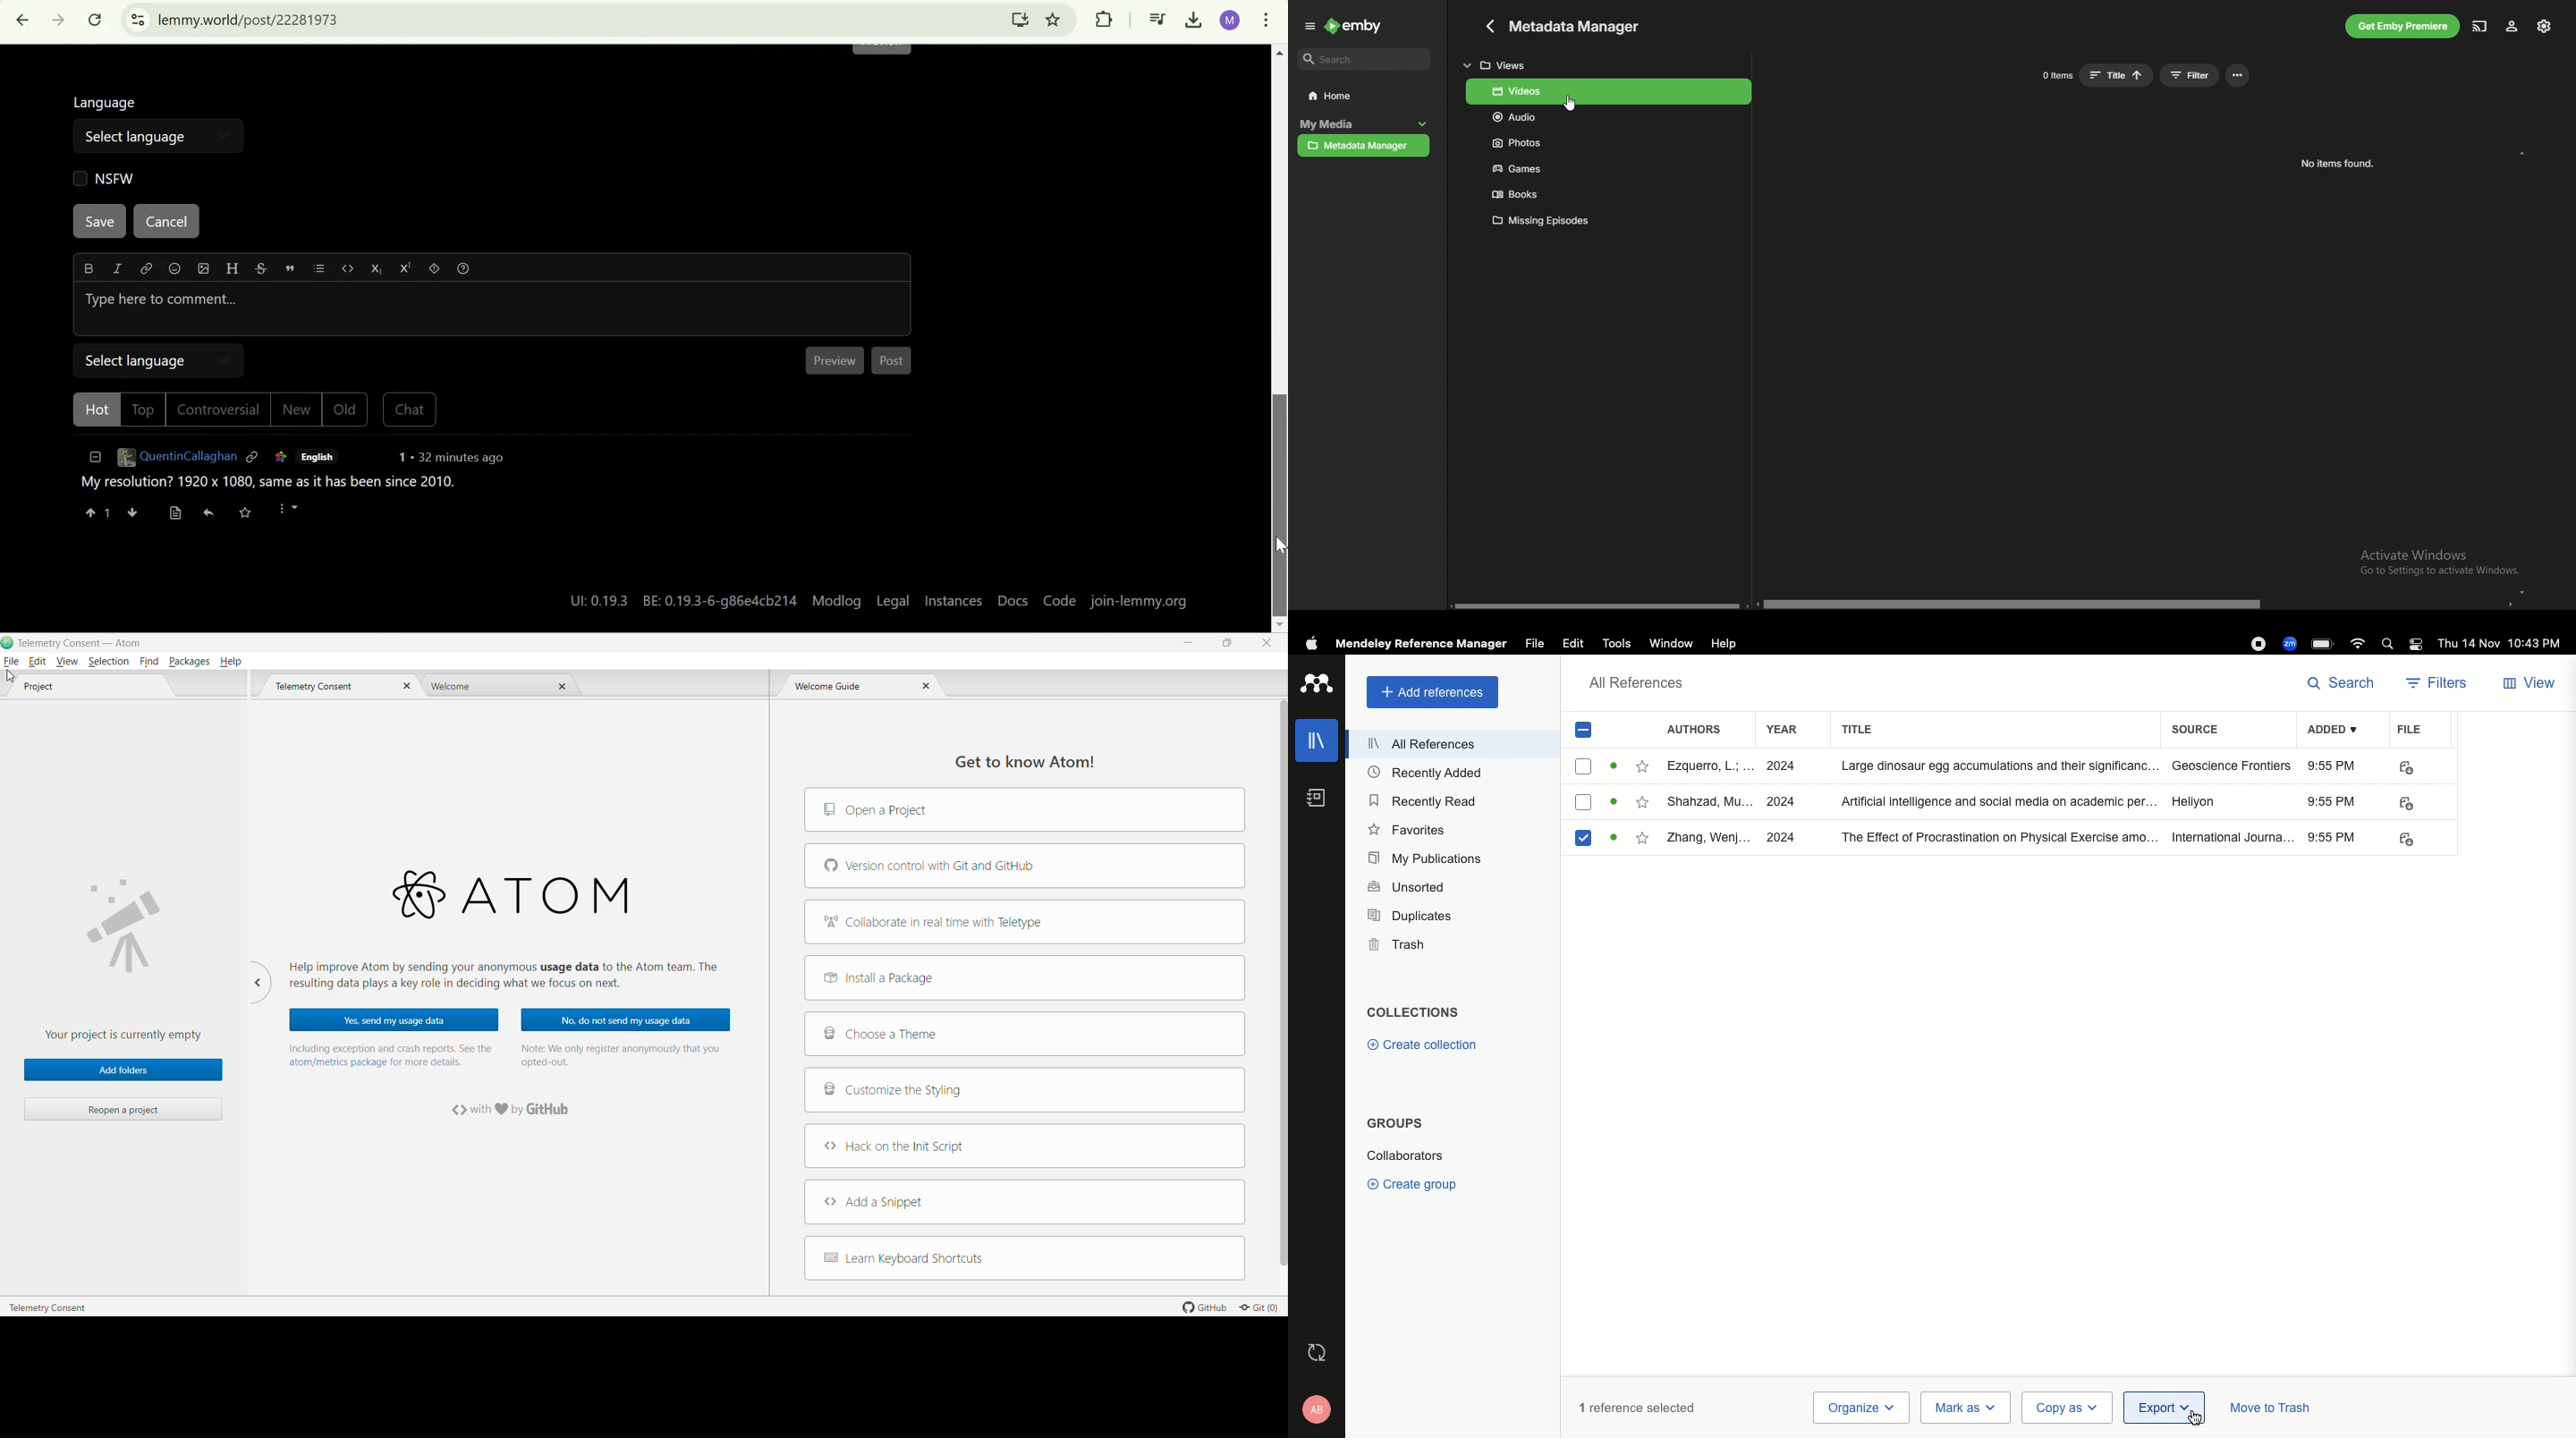  I want to click on All references, so click(1422, 747).